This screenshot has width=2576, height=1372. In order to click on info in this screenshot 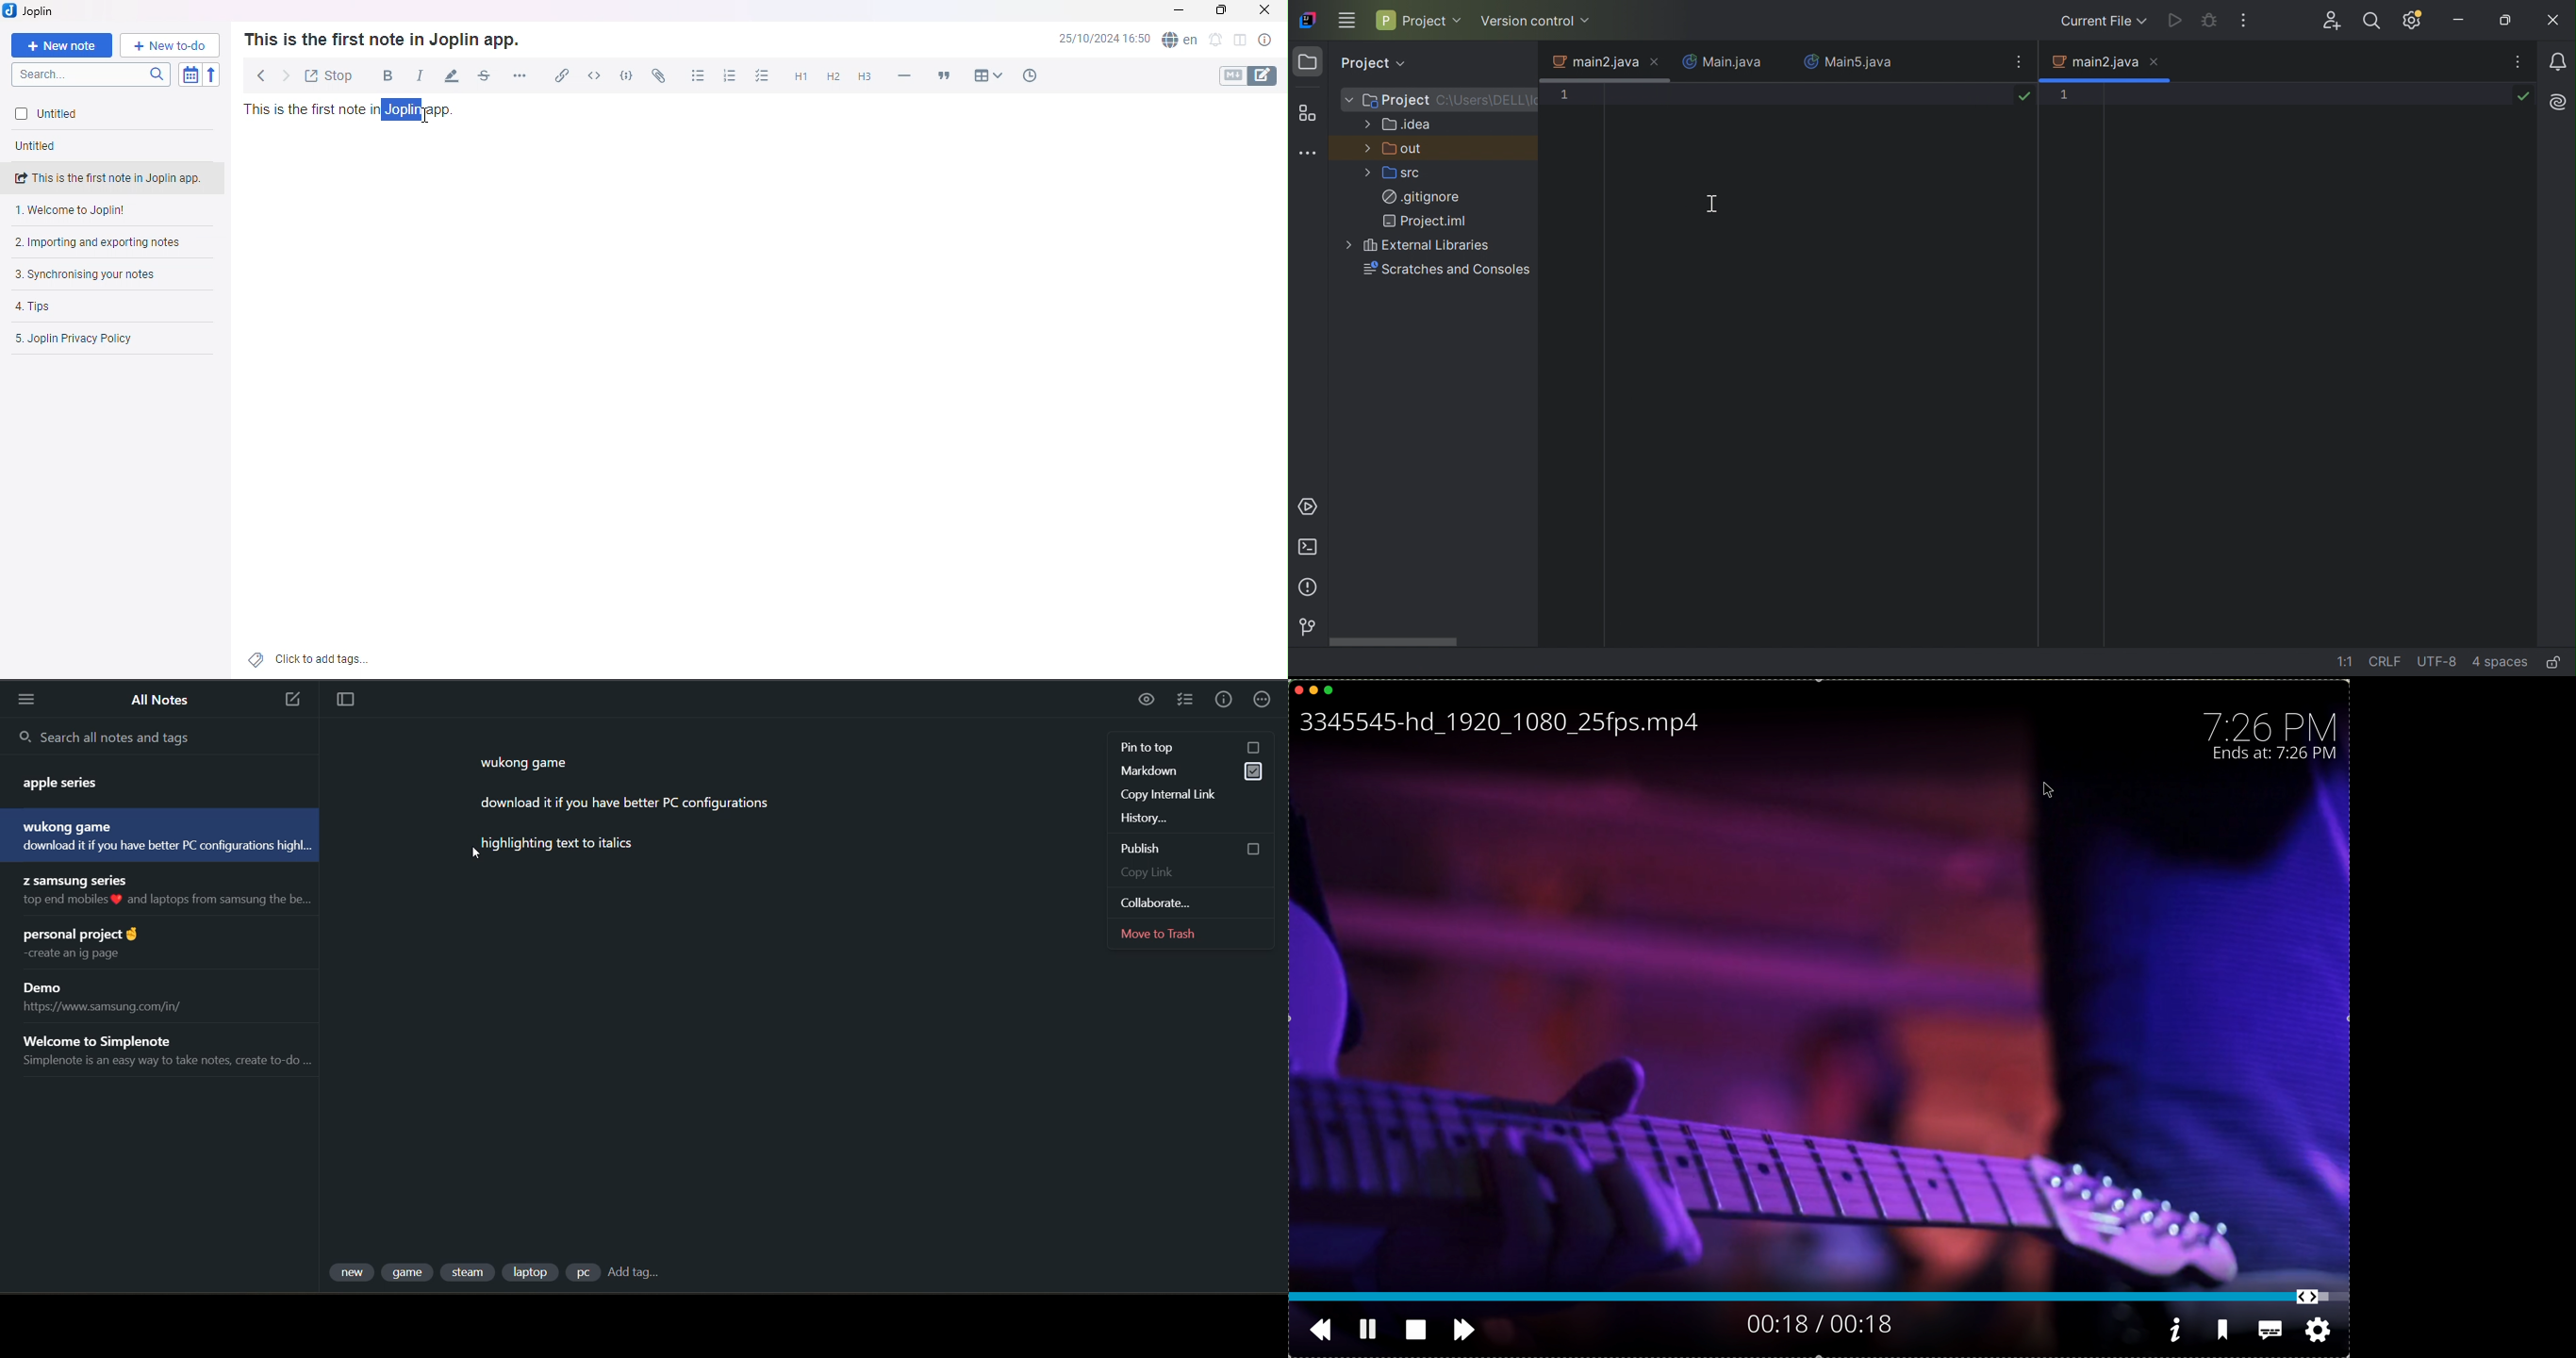, I will do `click(1223, 700)`.